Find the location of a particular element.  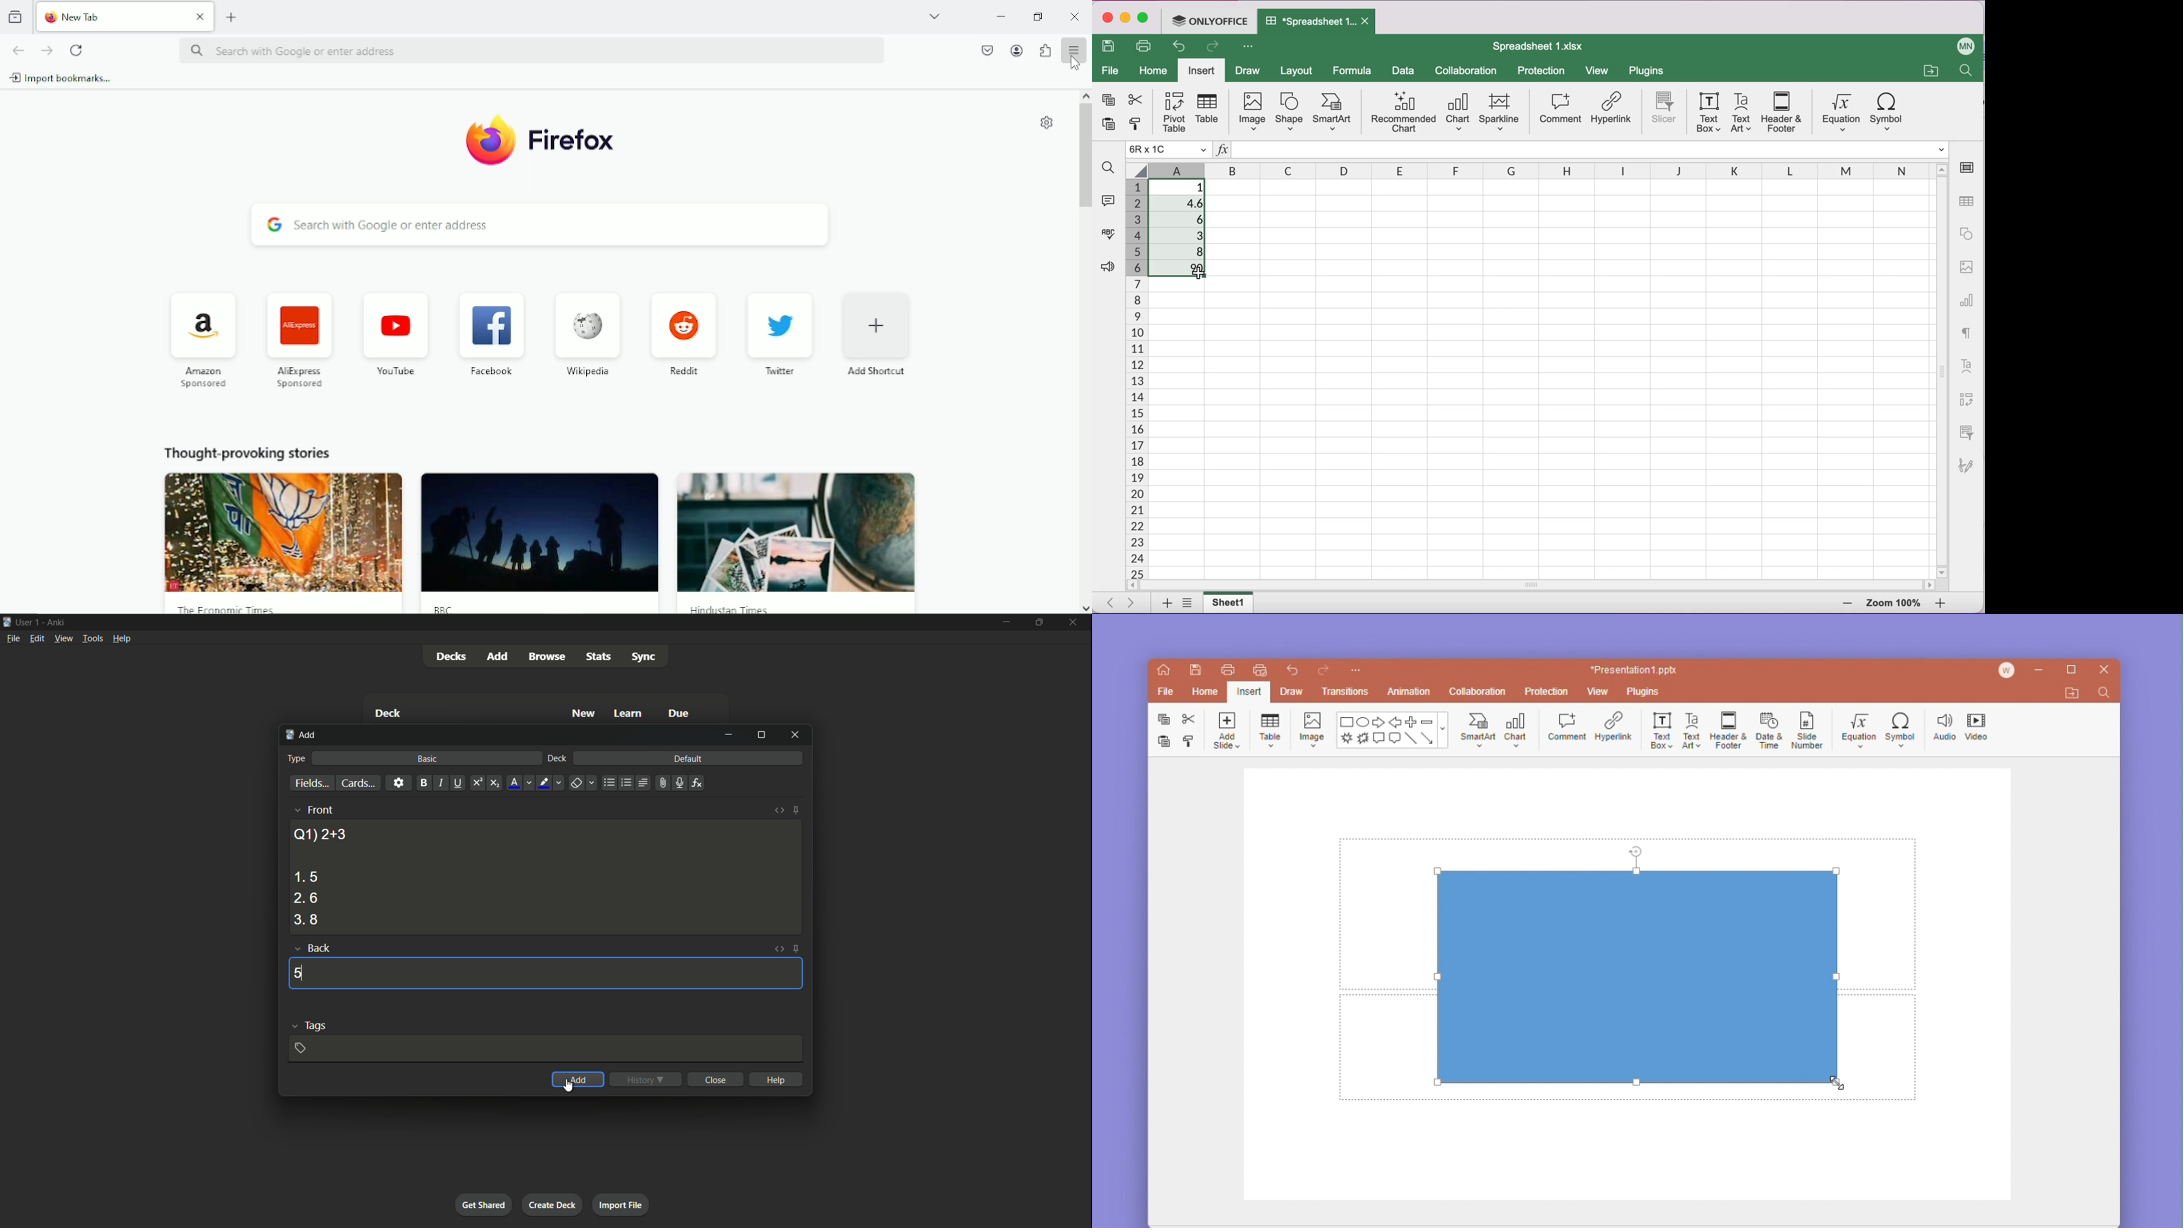

record audio is located at coordinates (679, 783).